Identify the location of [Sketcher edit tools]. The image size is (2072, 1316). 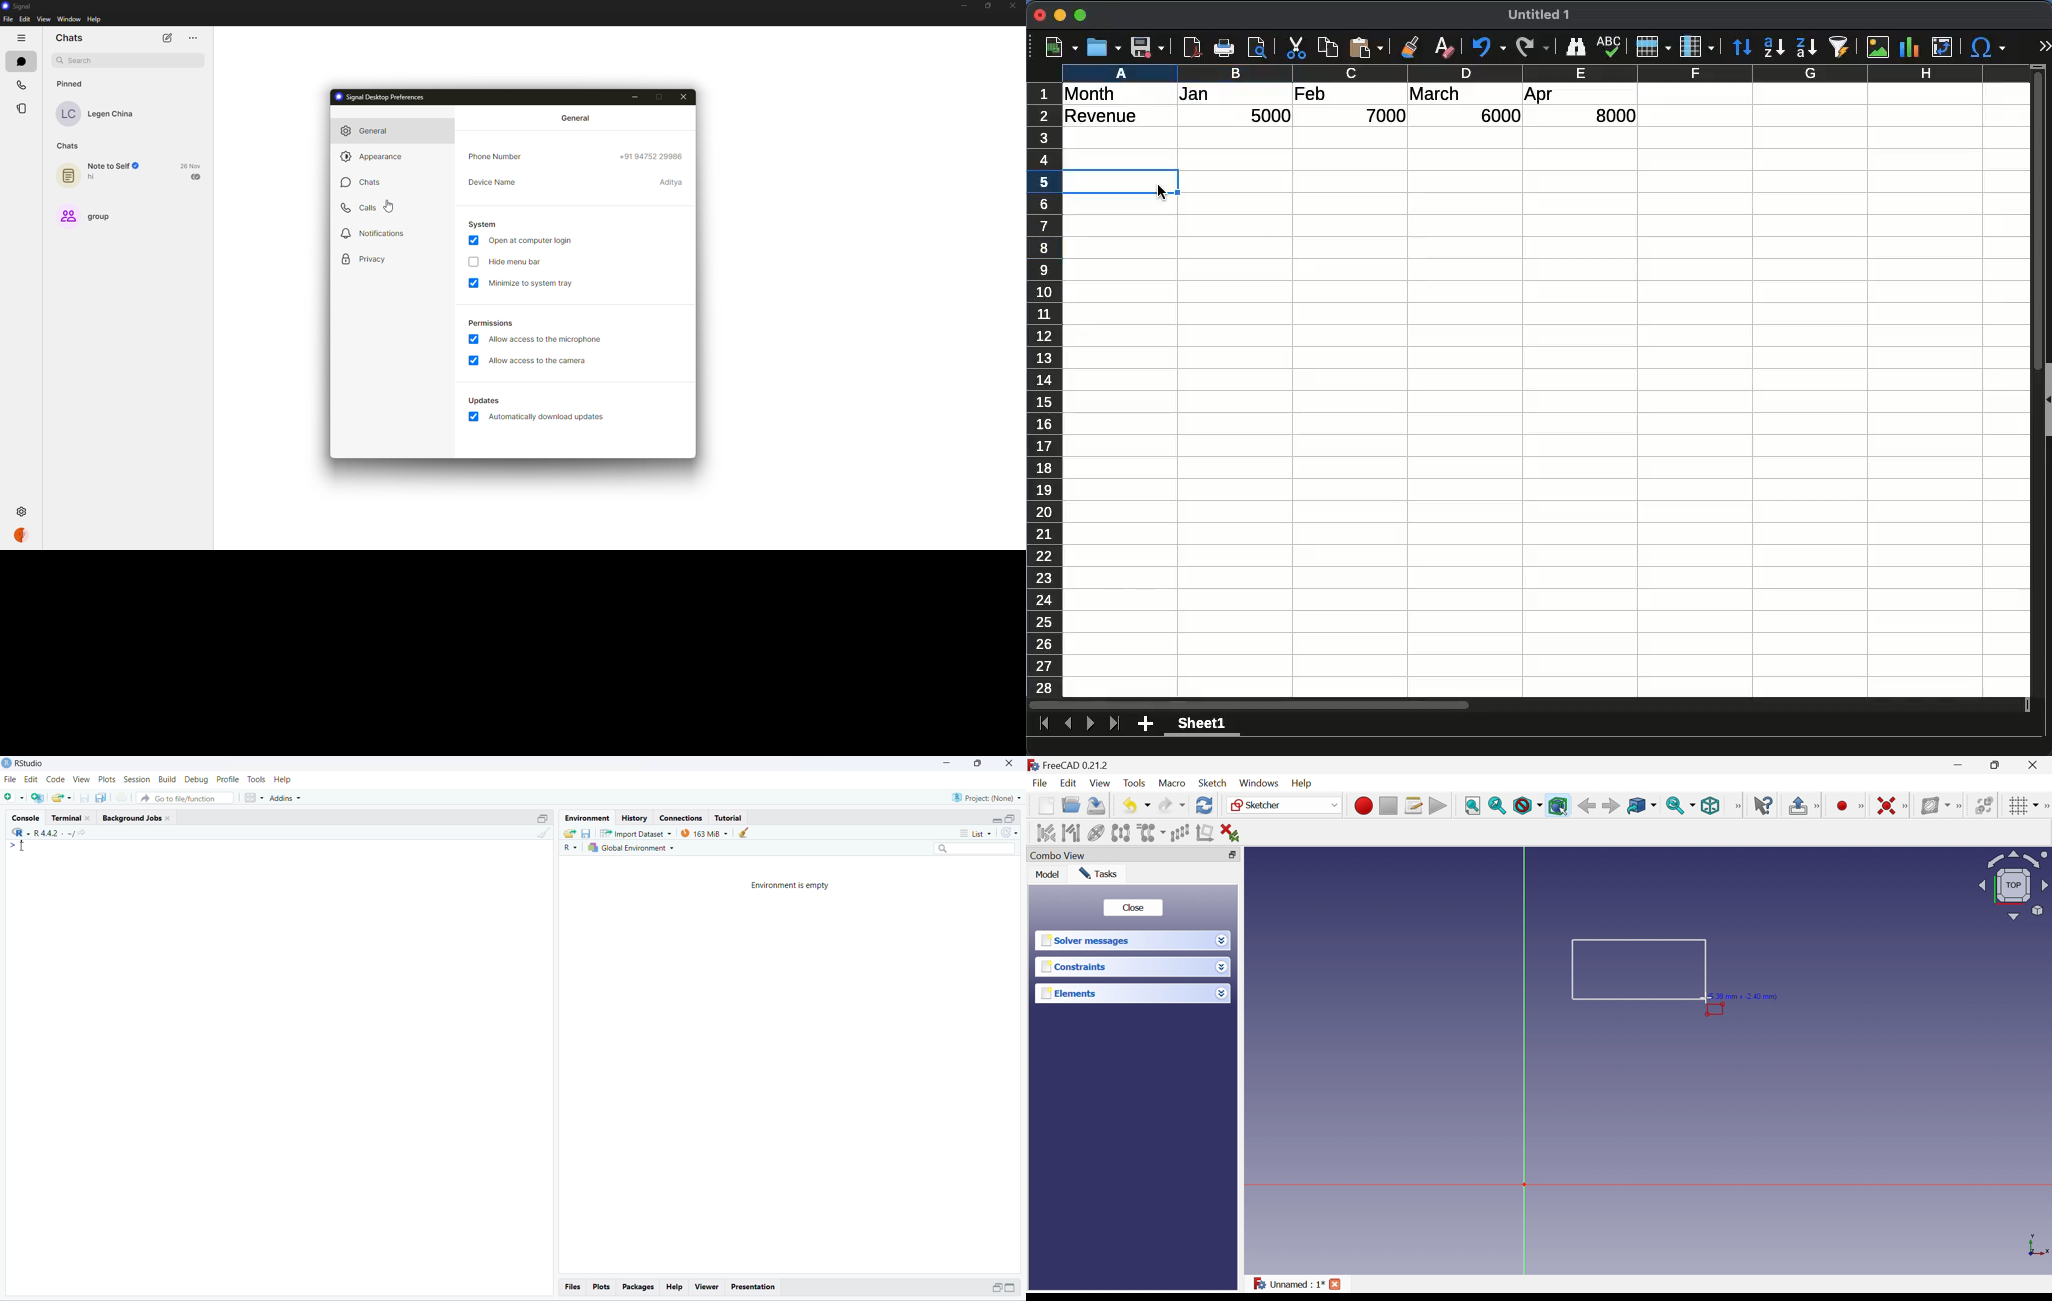
(2046, 806).